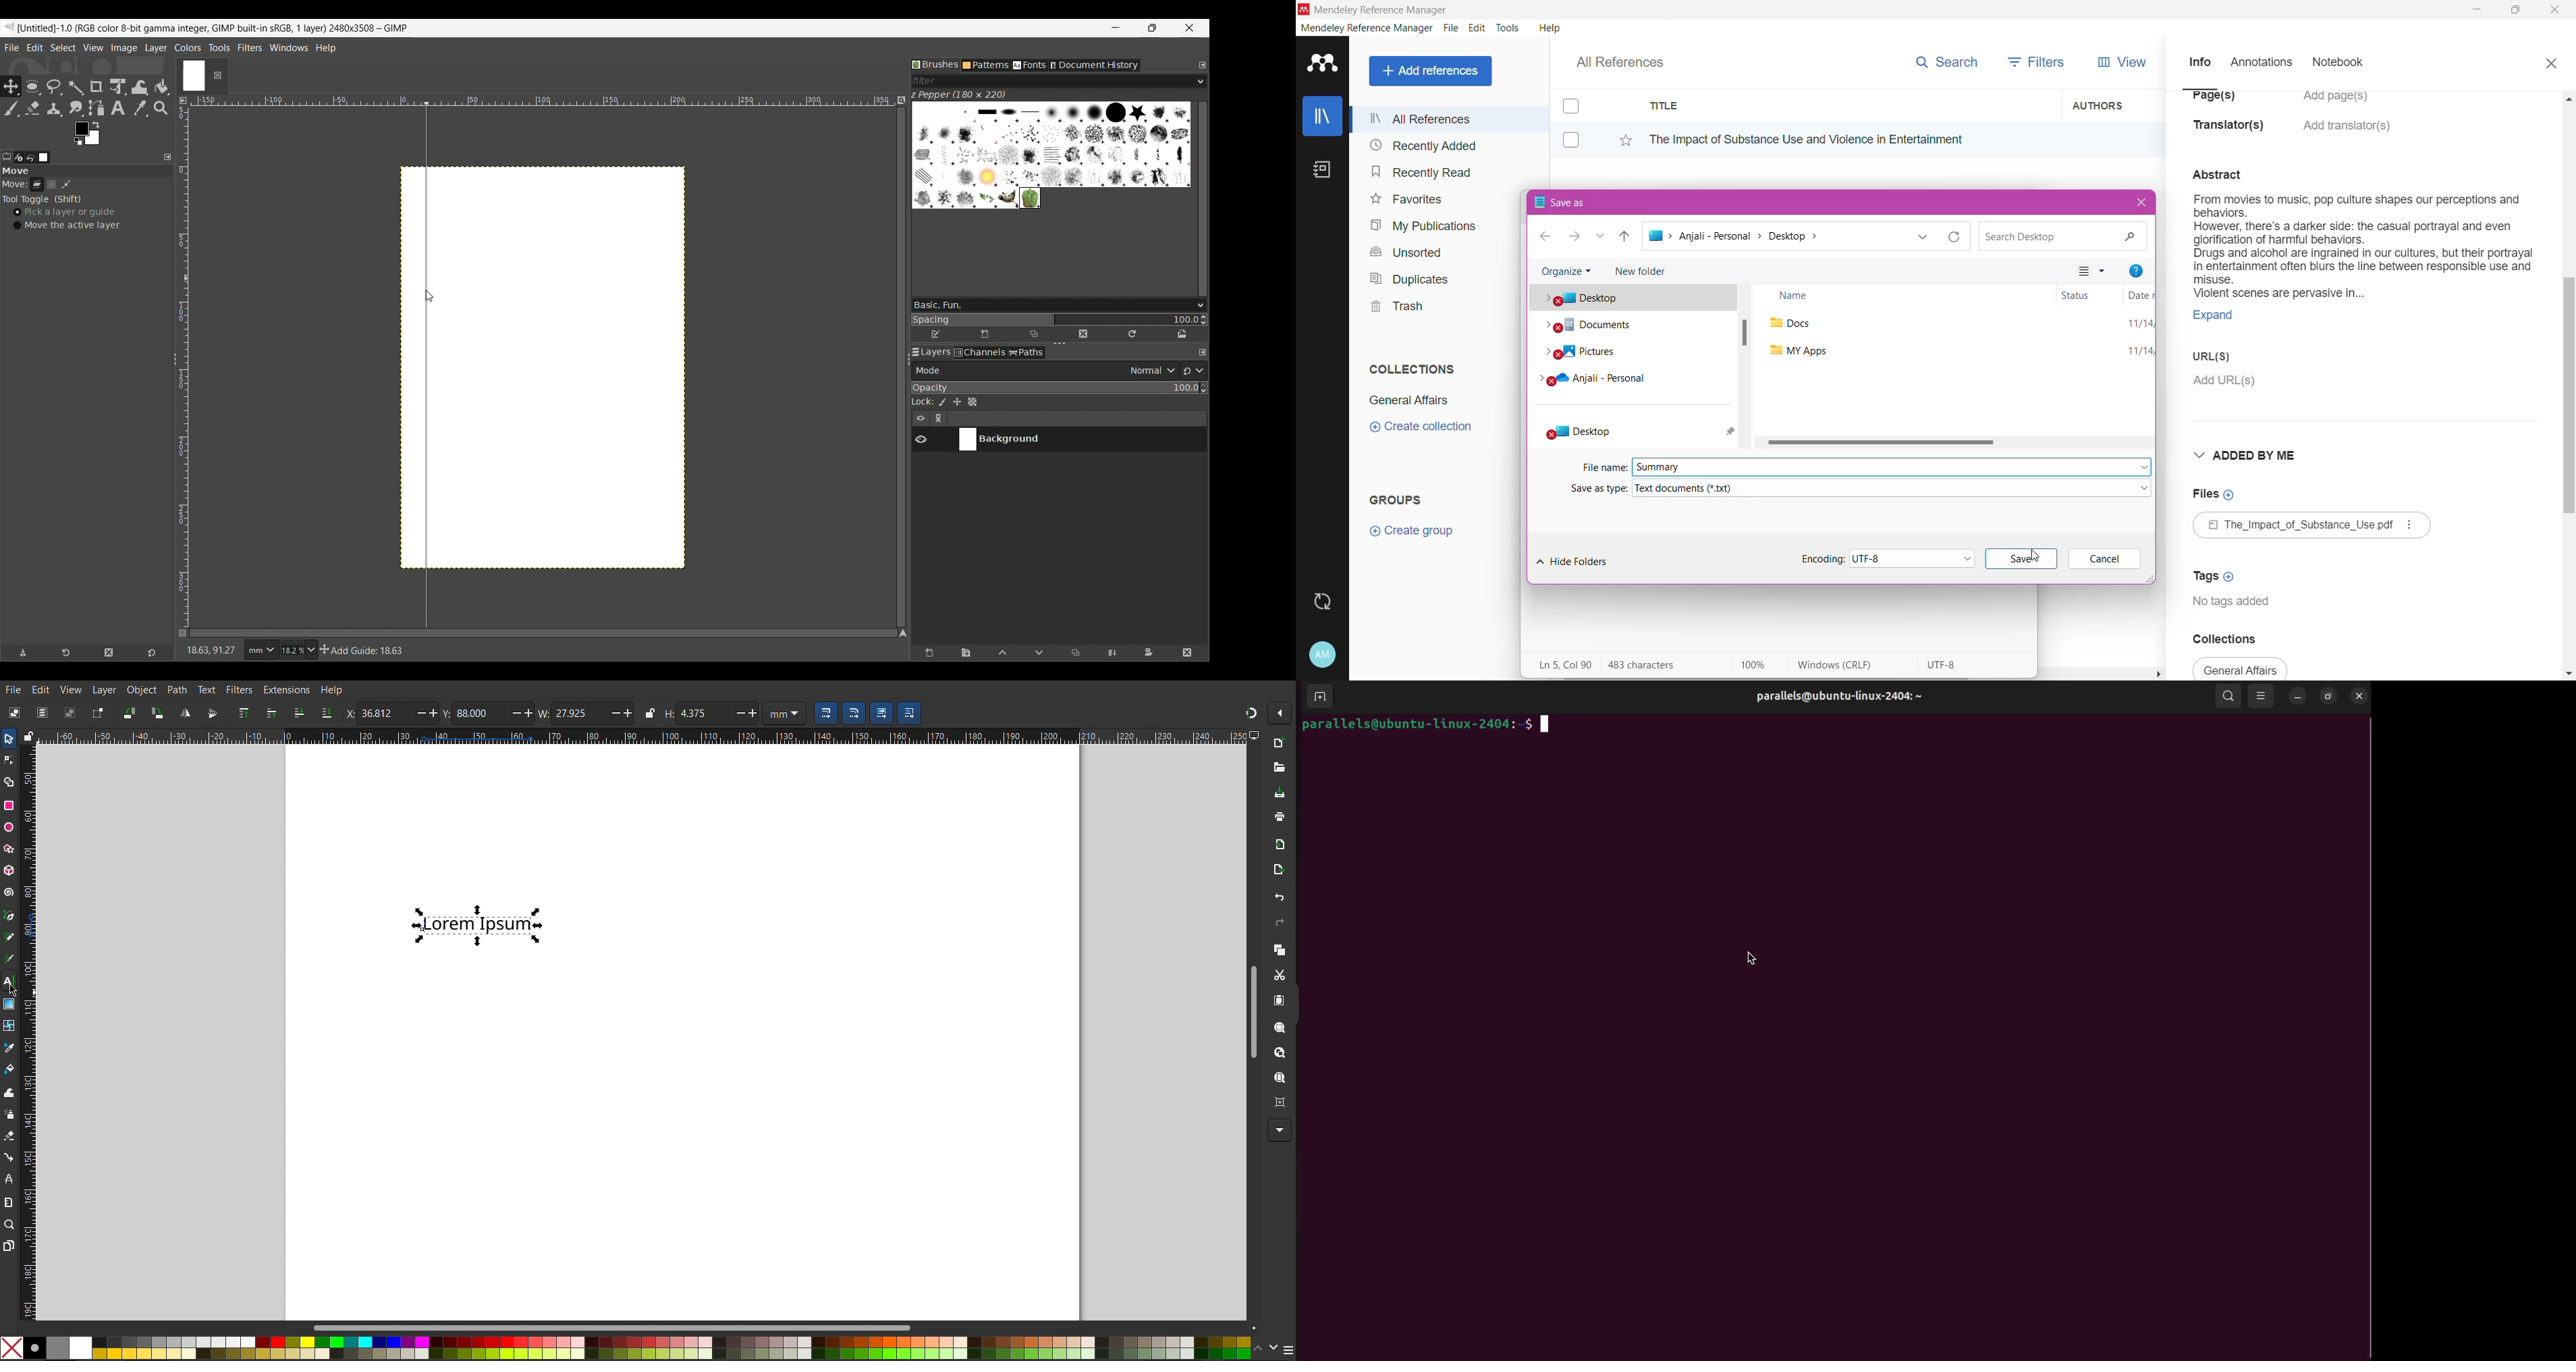 The height and width of the screenshot is (1372, 2576). Describe the element at coordinates (1636, 300) in the screenshot. I see `Desktop` at that location.